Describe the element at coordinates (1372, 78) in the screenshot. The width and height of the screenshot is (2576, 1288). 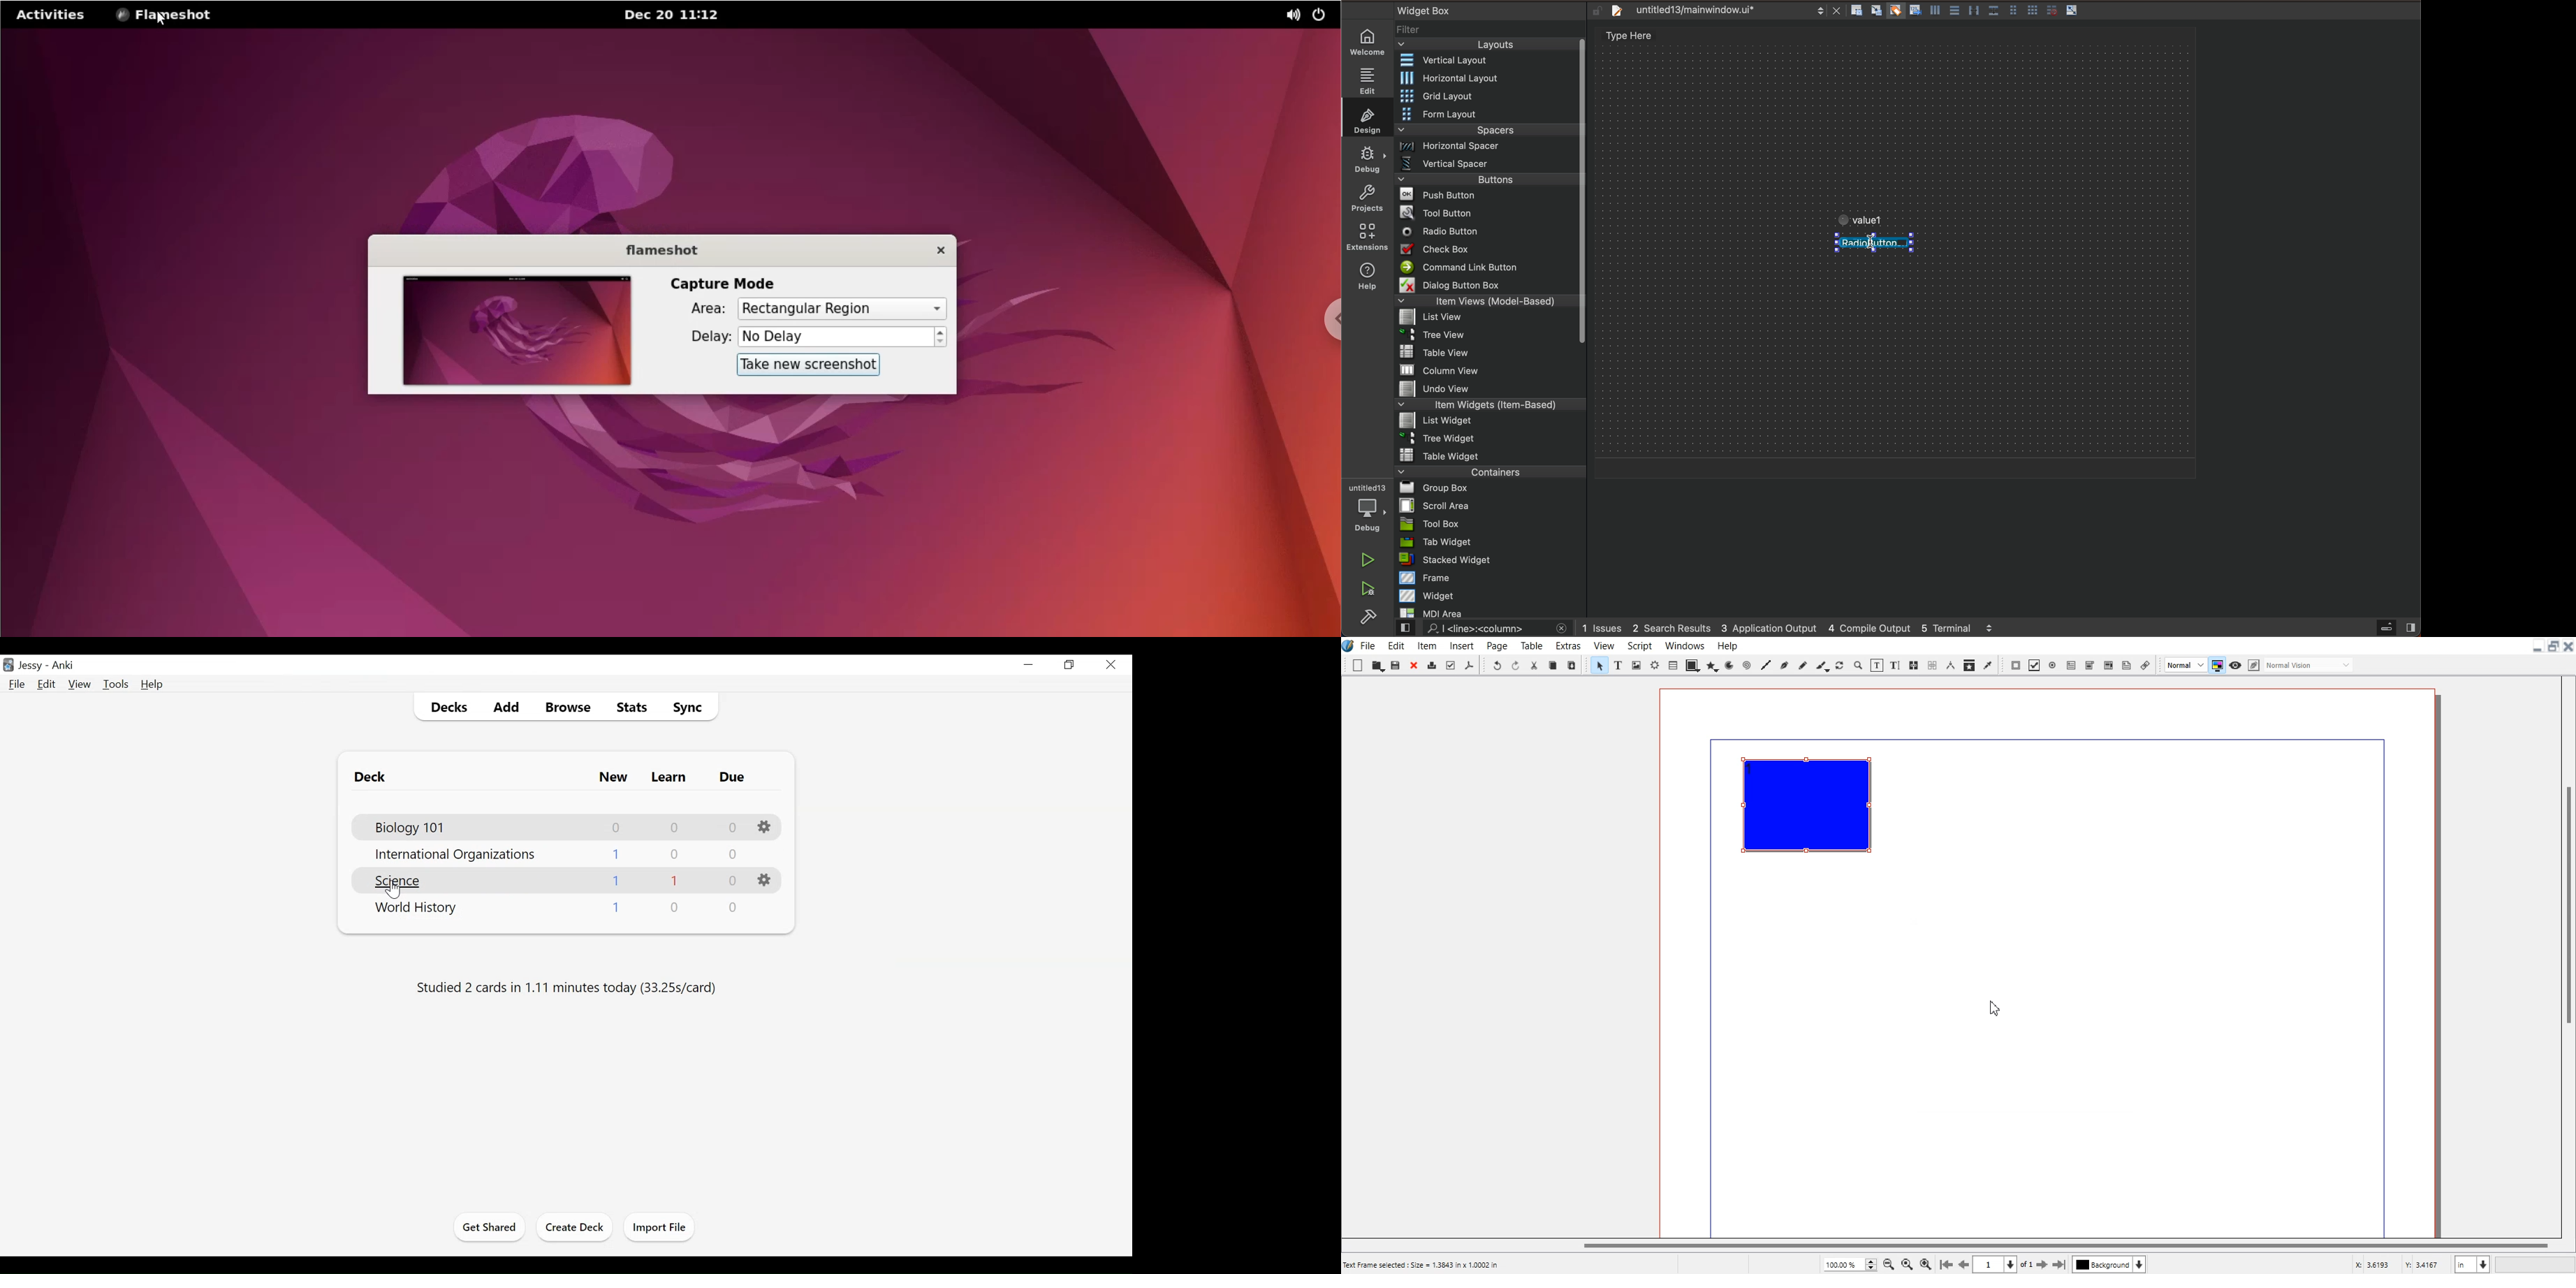
I see `edit` at that location.